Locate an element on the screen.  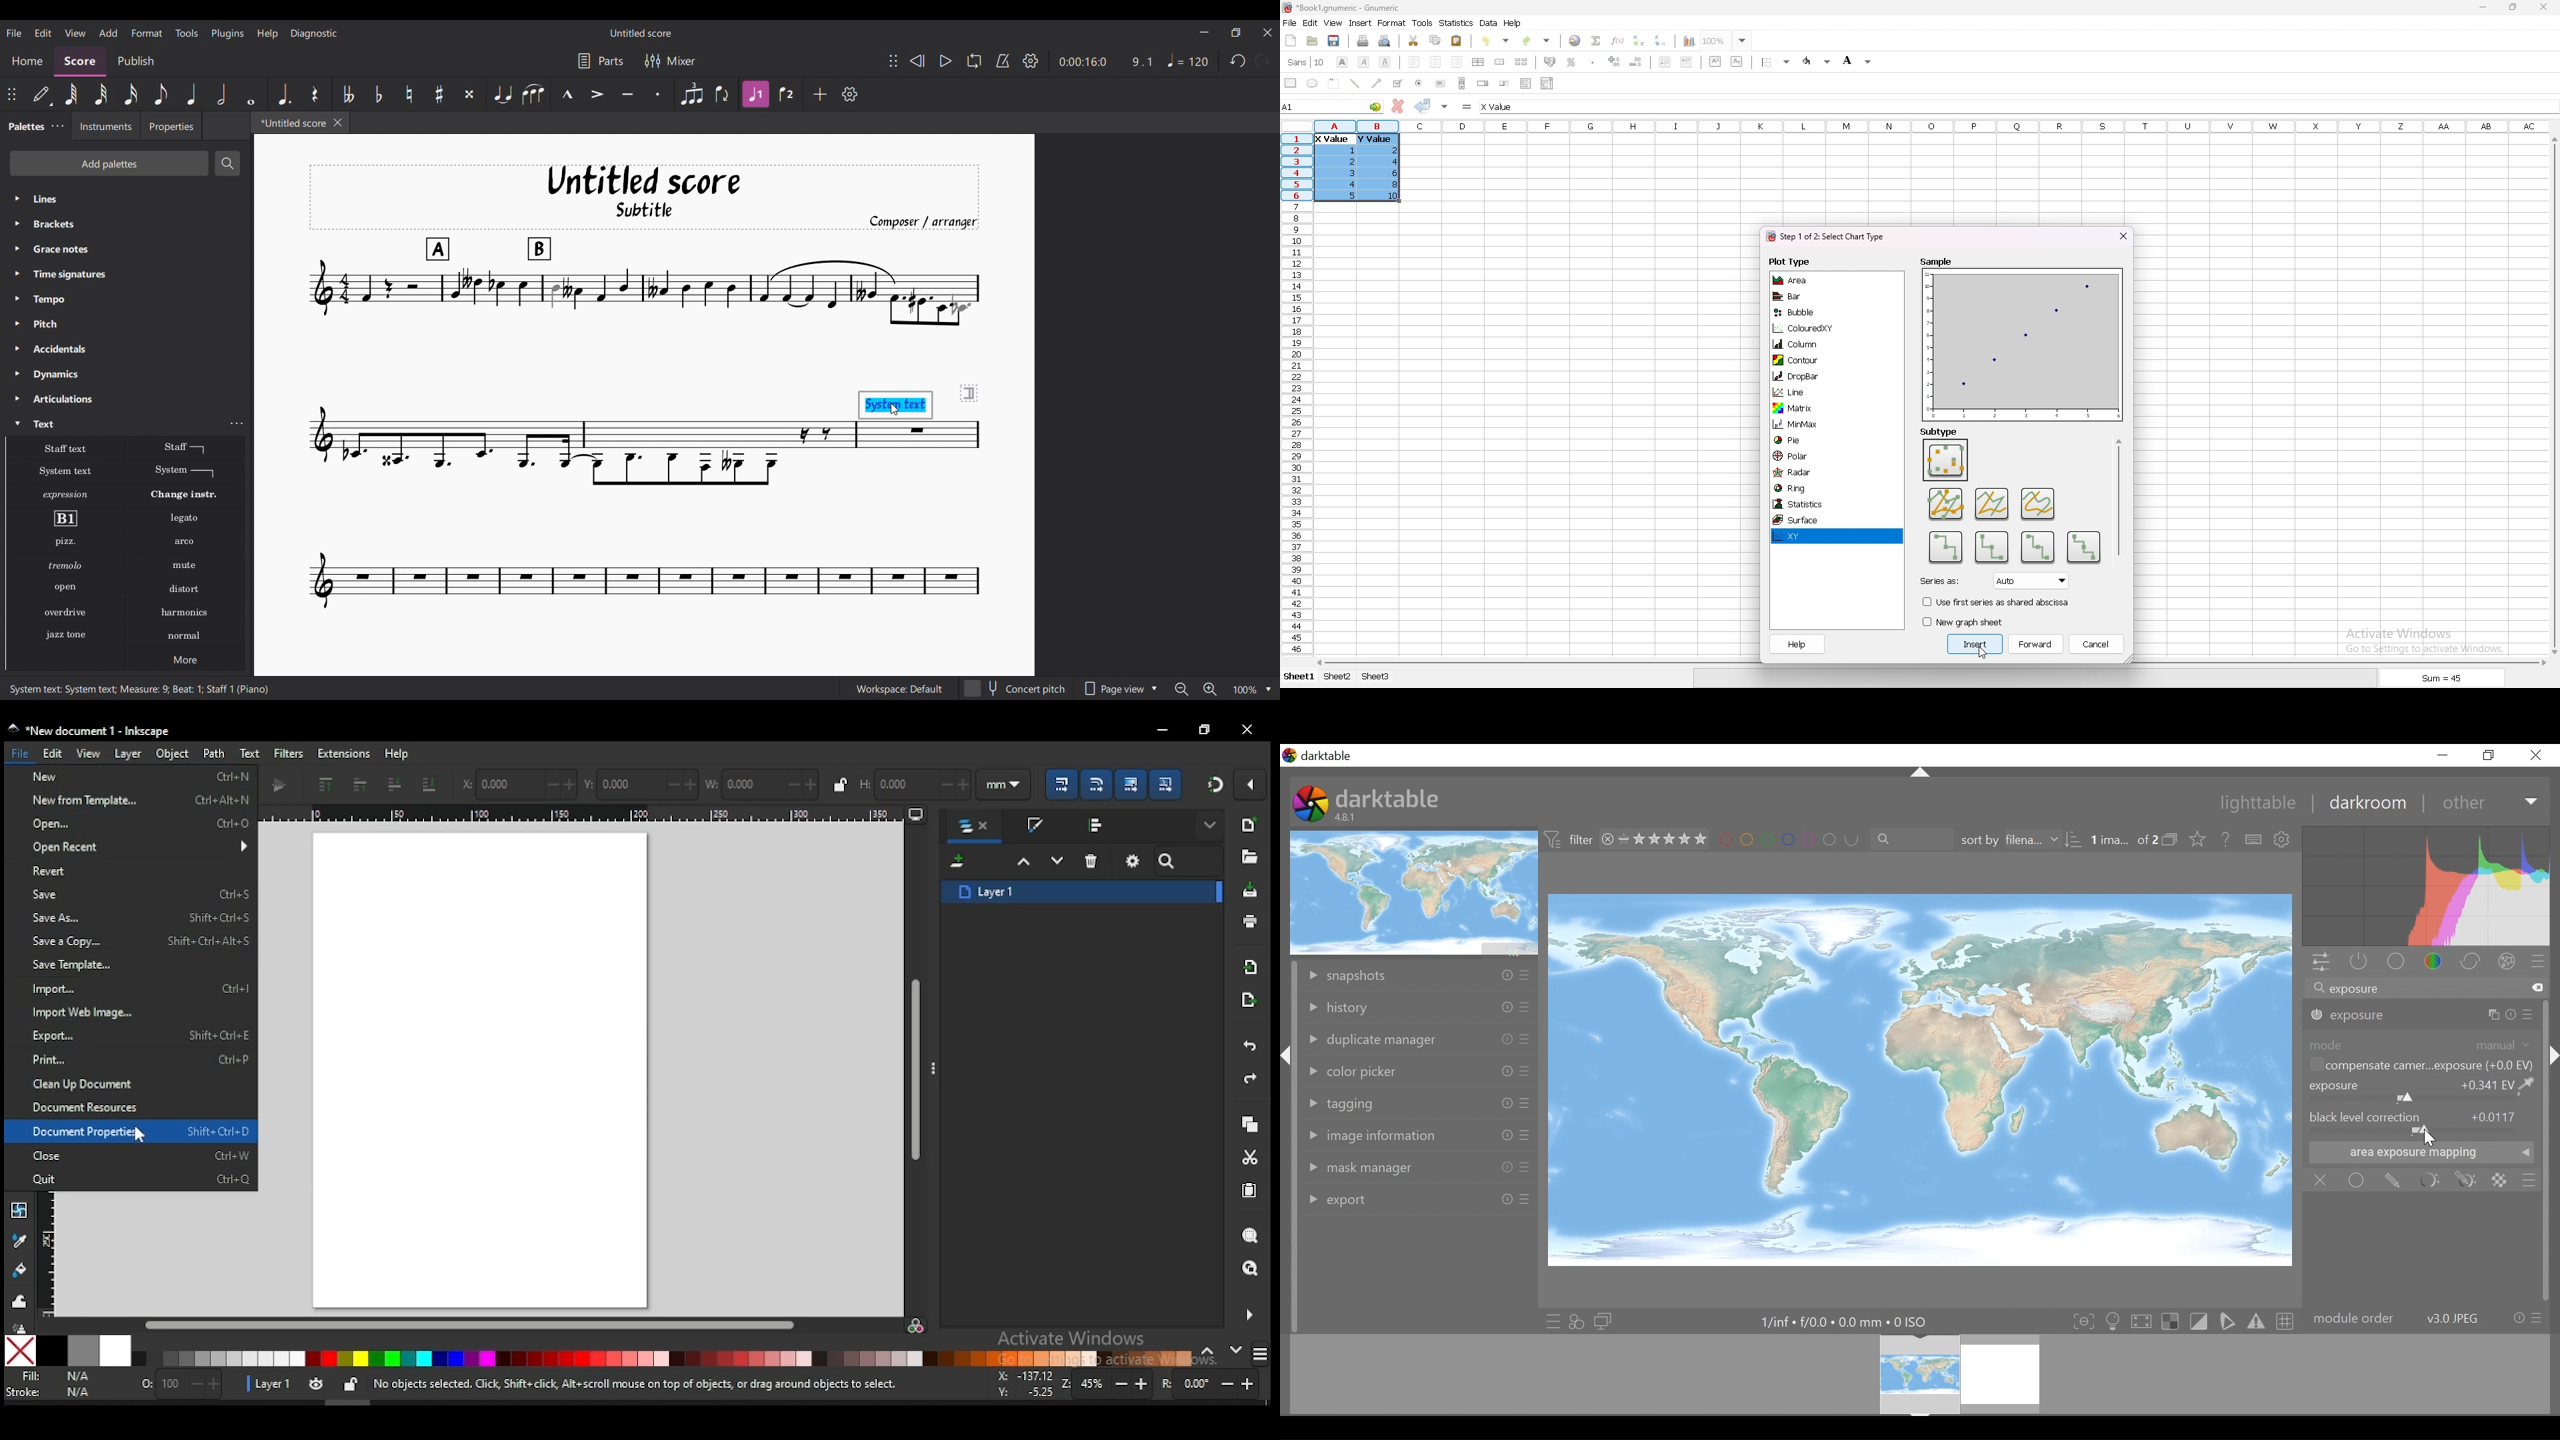
Version is located at coordinates (1347, 818).